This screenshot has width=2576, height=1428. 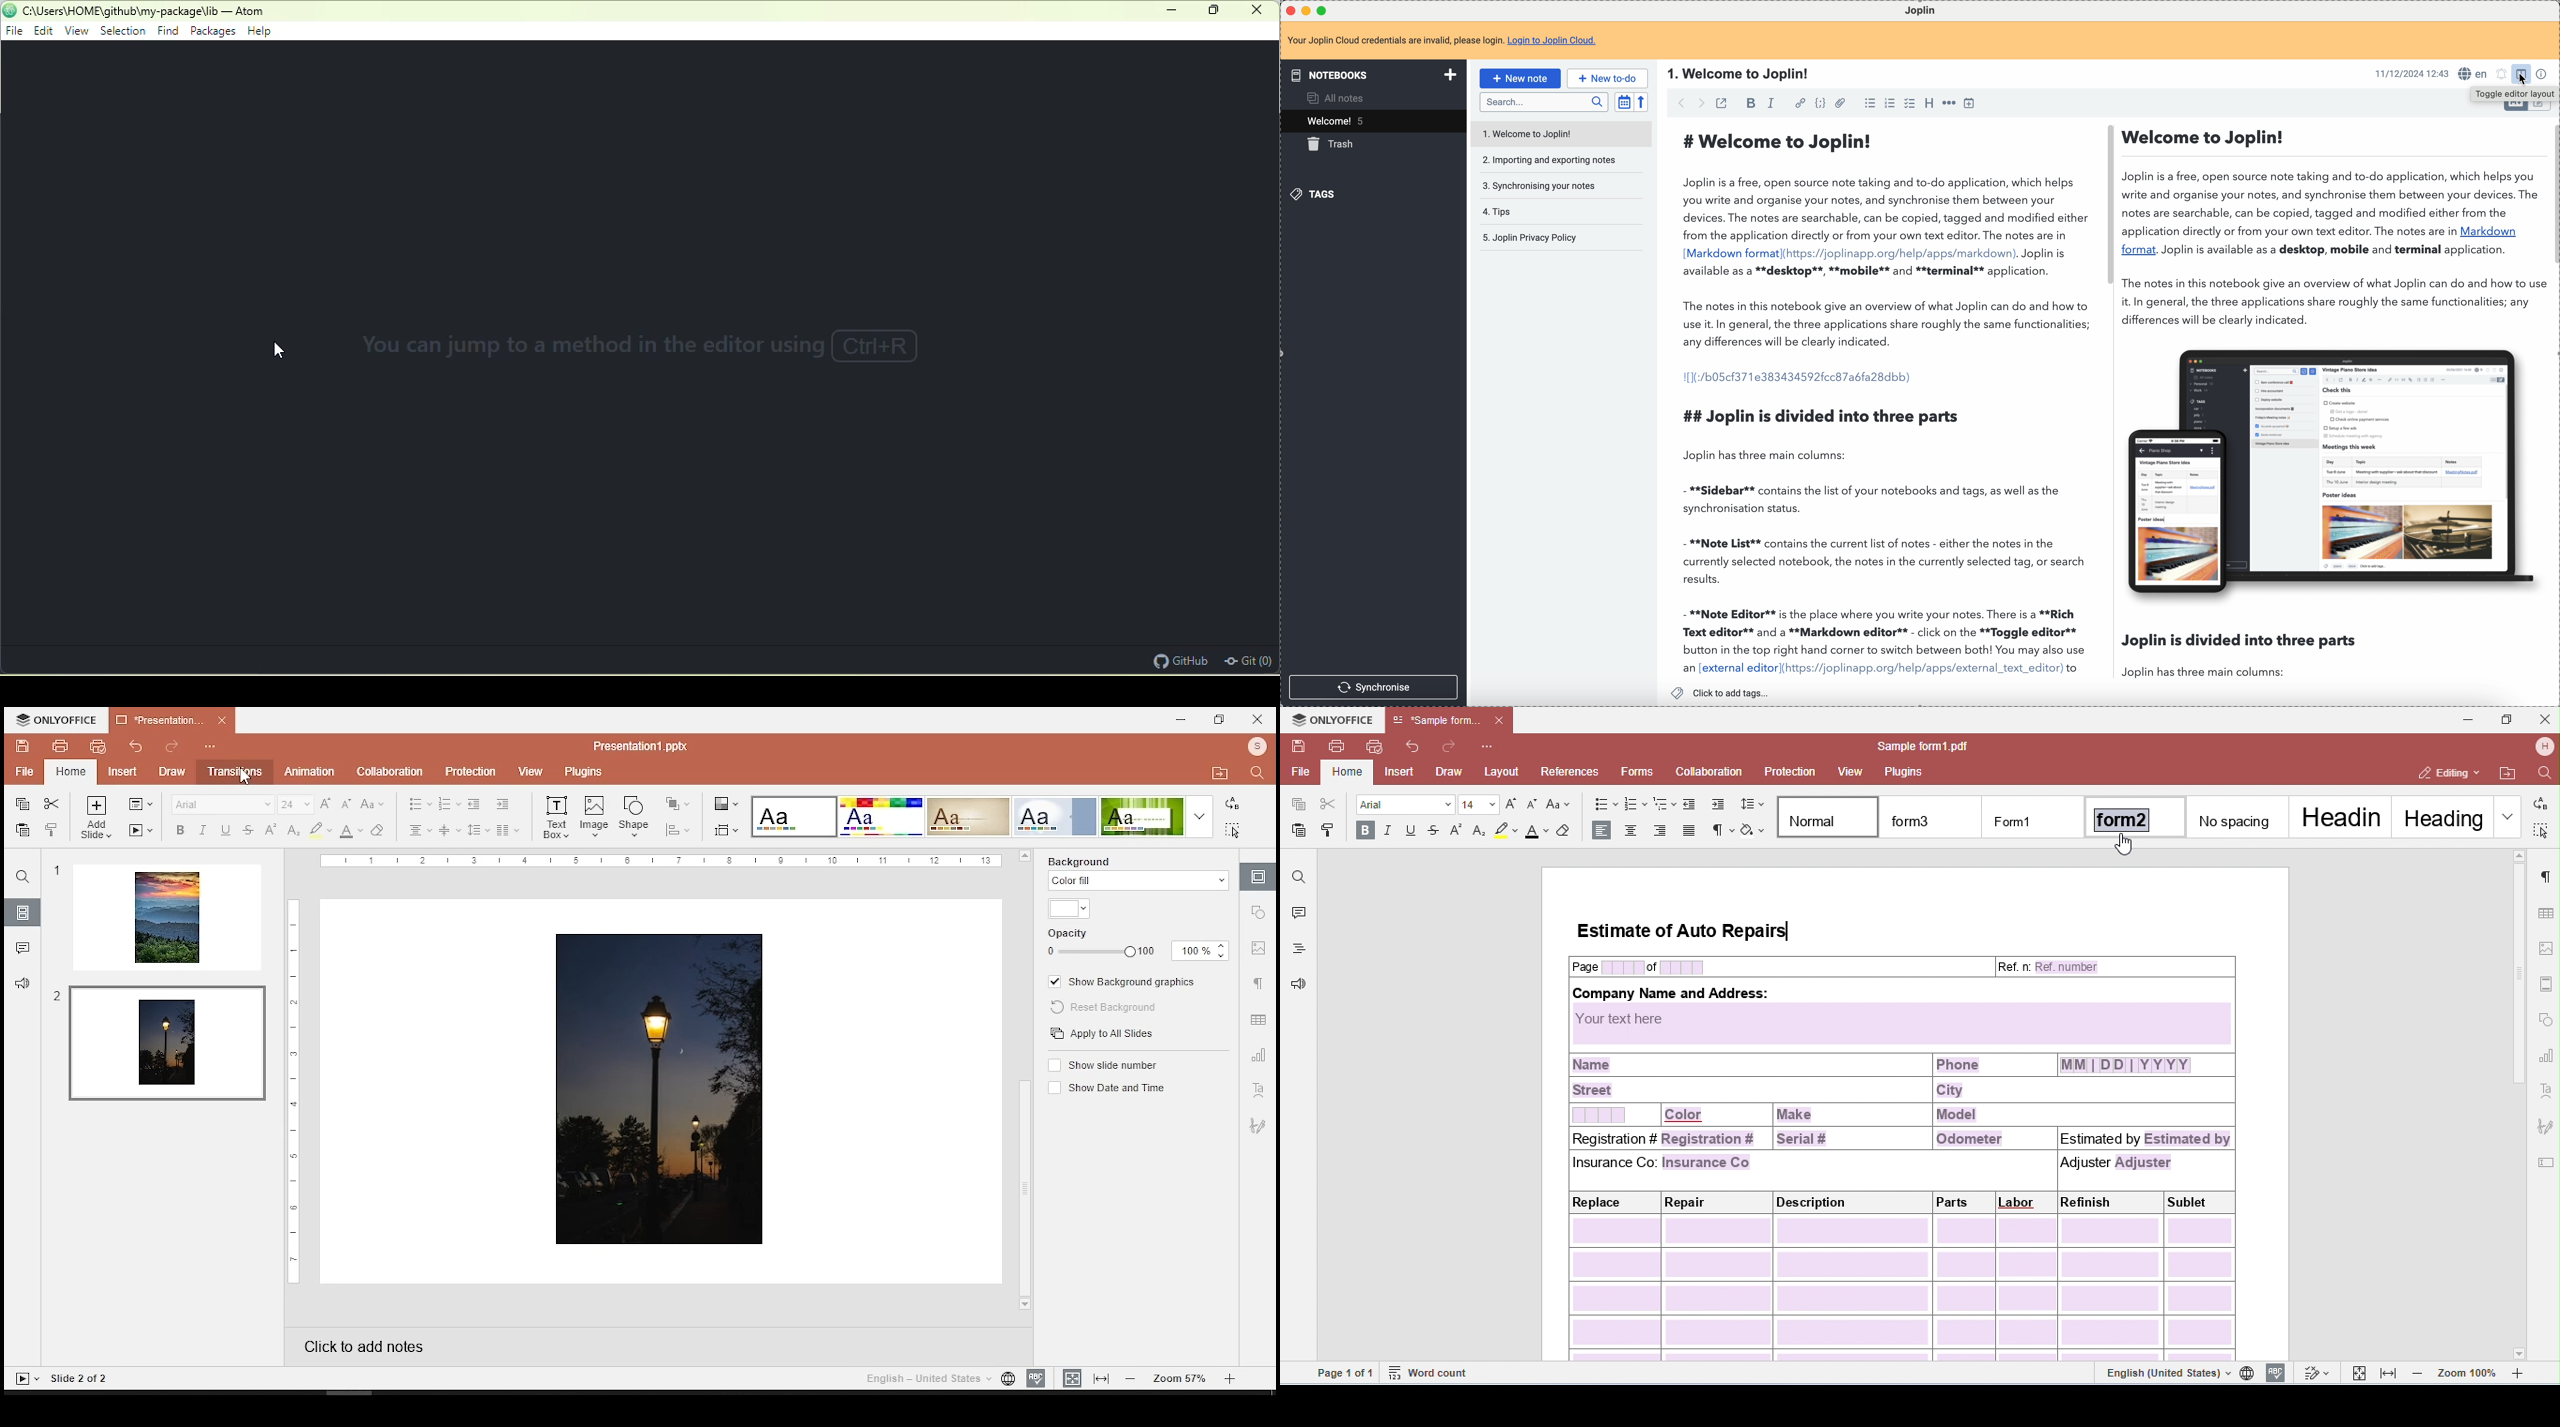 I want to click on trash, so click(x=1330, y=147).